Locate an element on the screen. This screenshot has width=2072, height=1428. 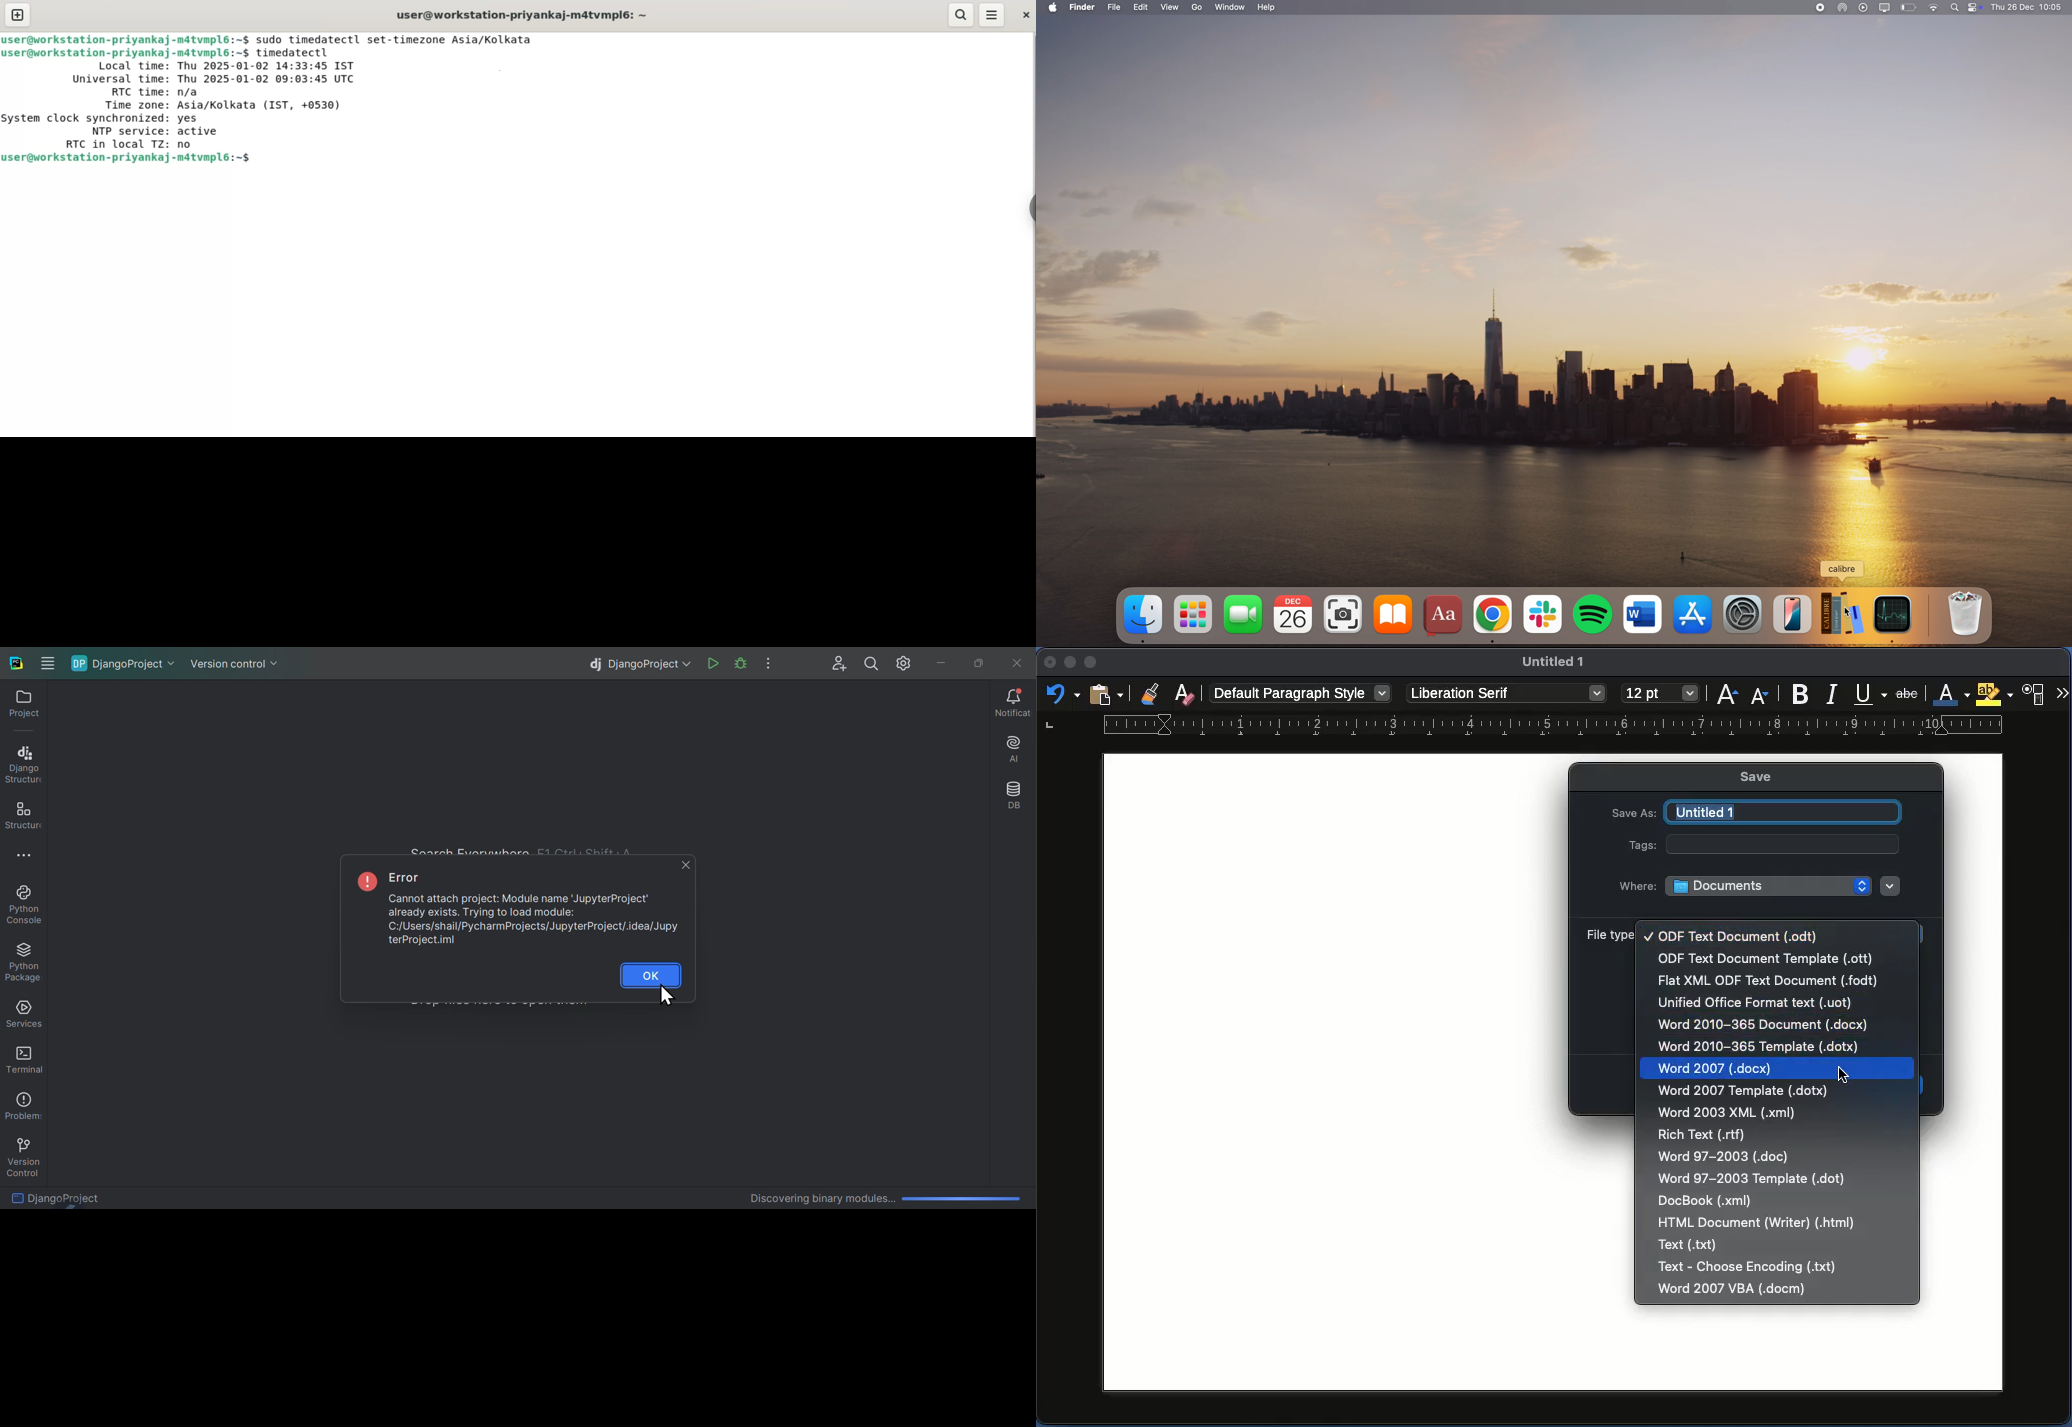
help is located at coordinates (1268, 8).